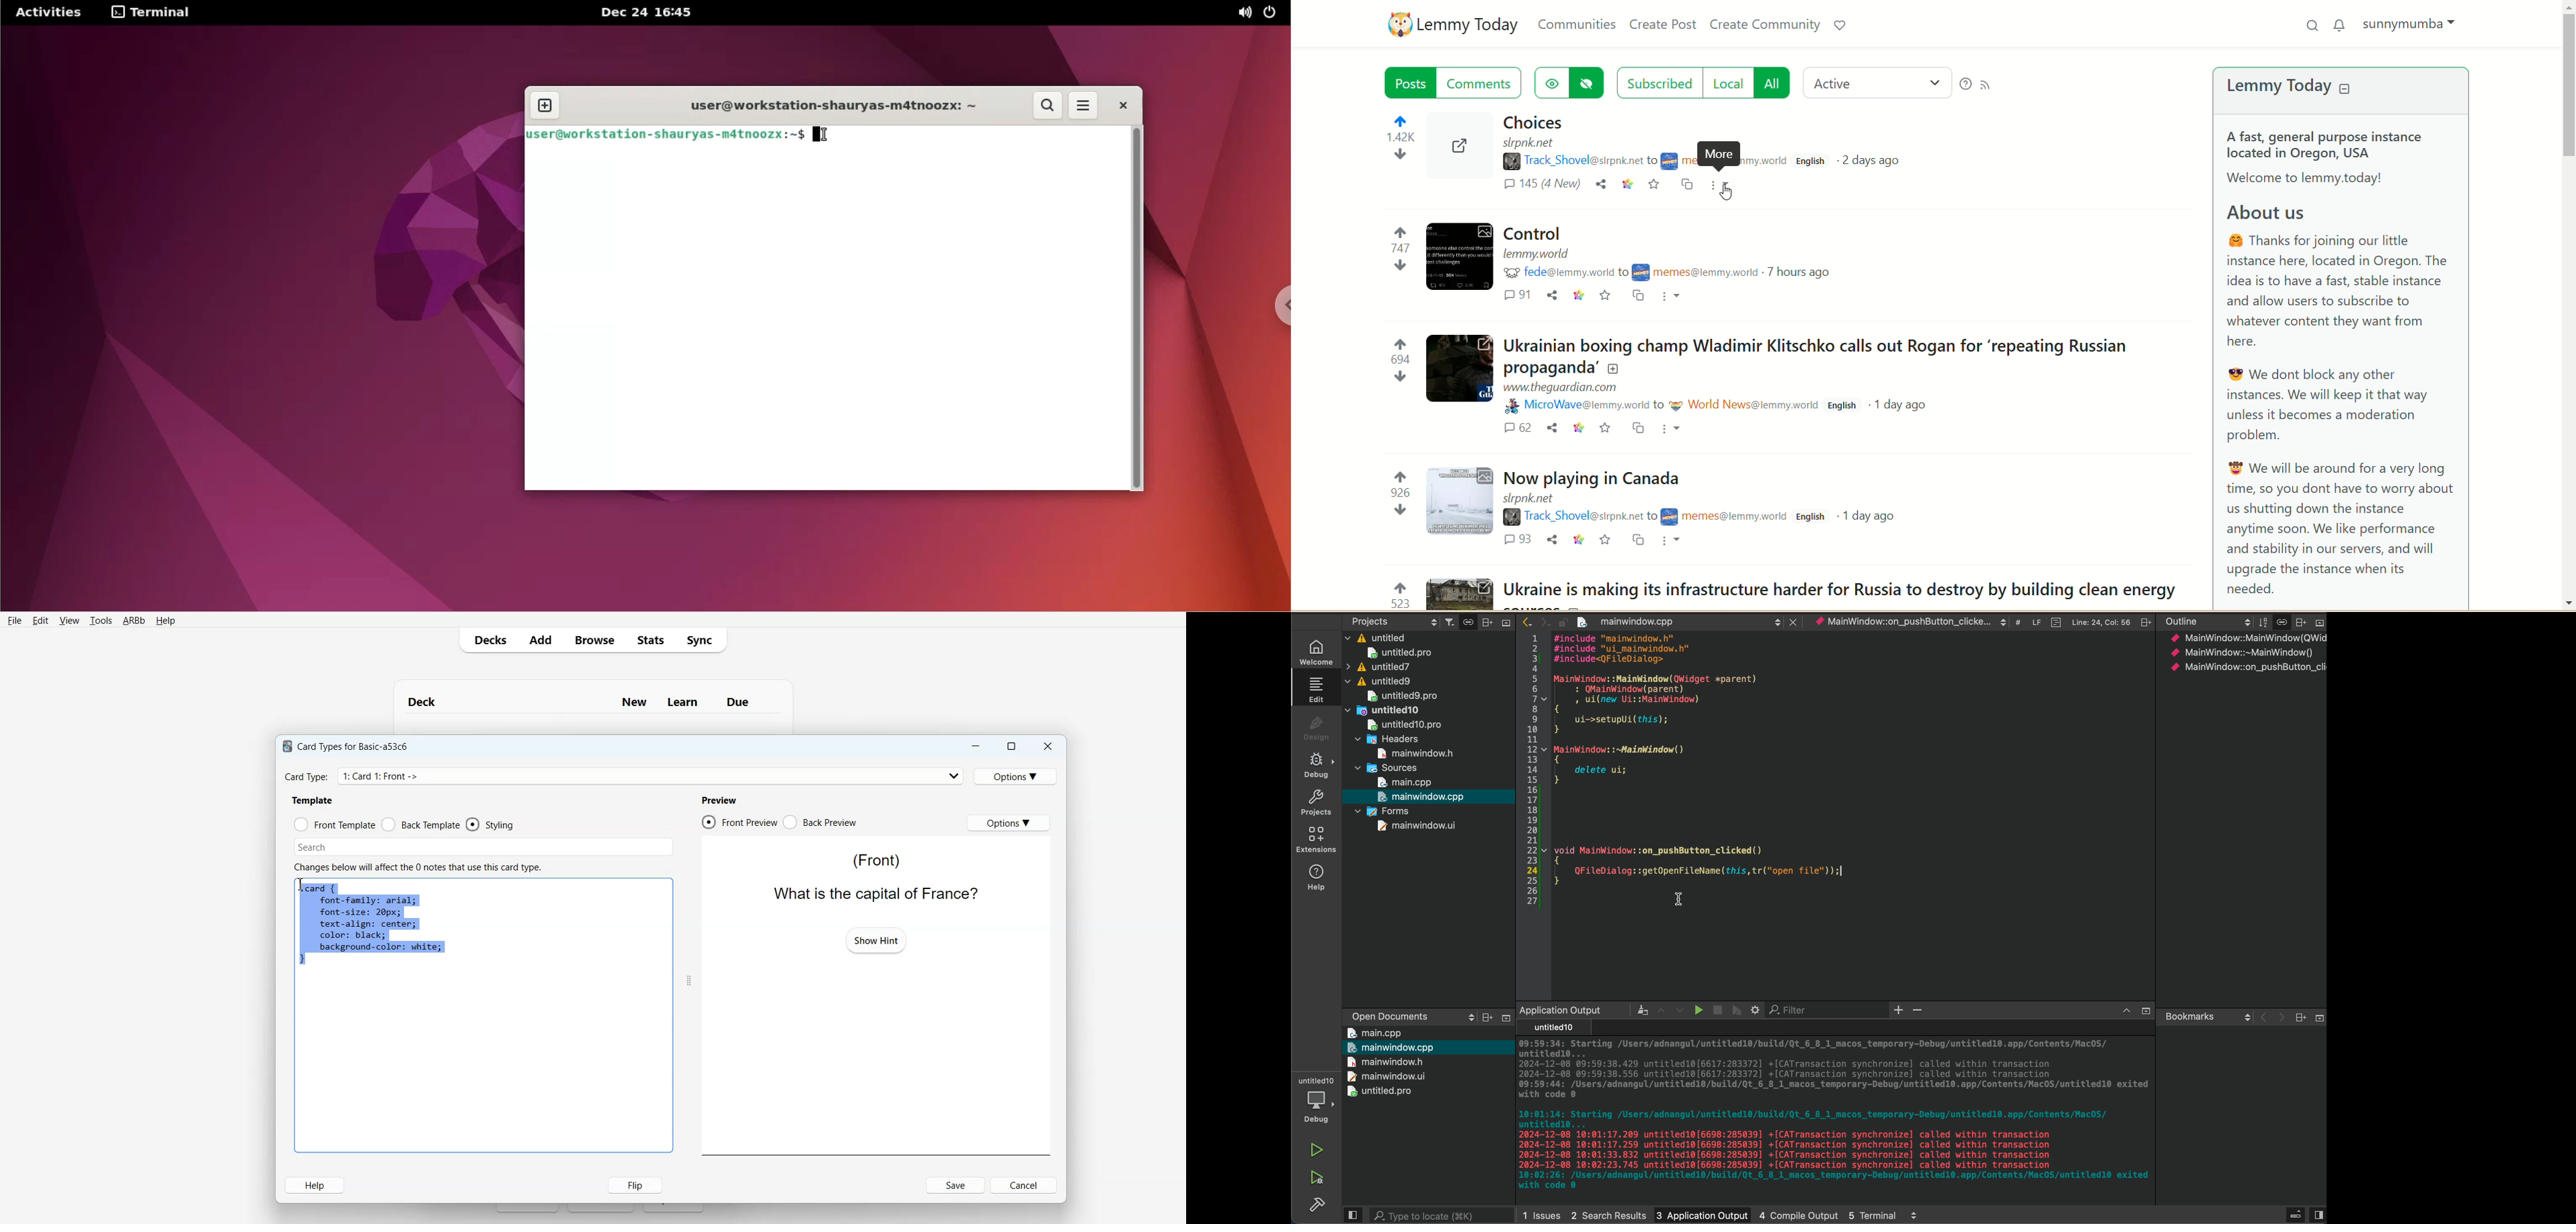 This screenshot has height=1232, width=2576. I want to click on Options, so click(1009, 822).